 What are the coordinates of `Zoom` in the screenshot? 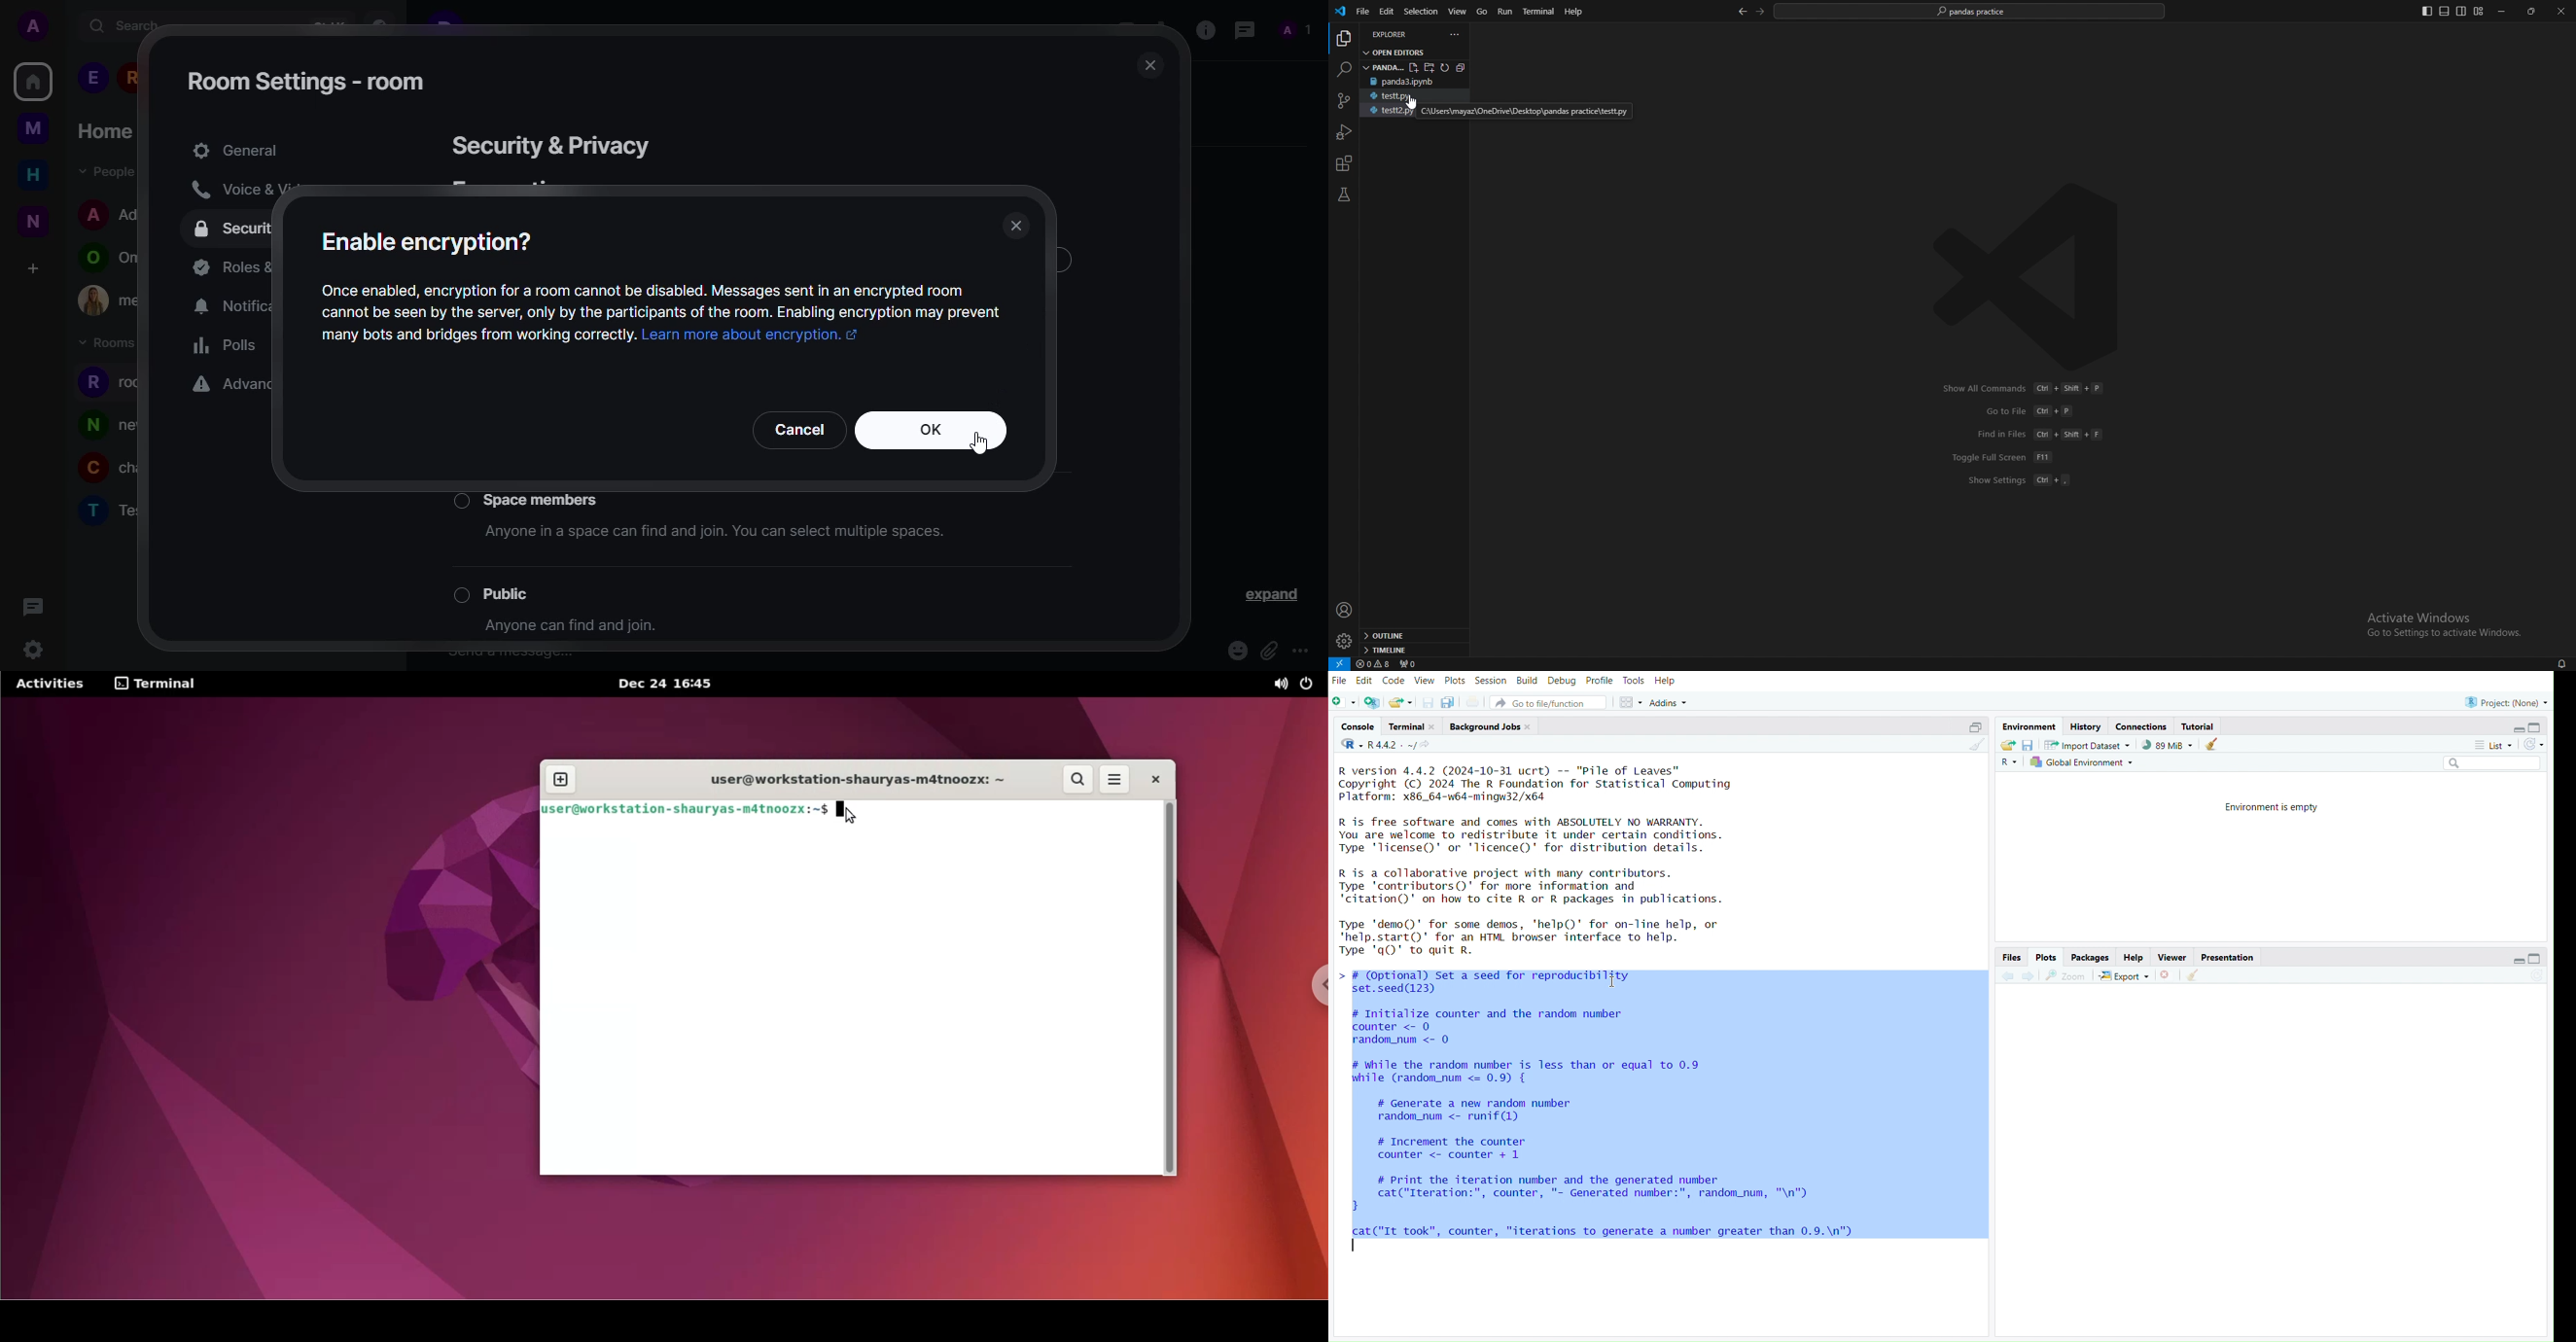 It's located at (2070, 975).